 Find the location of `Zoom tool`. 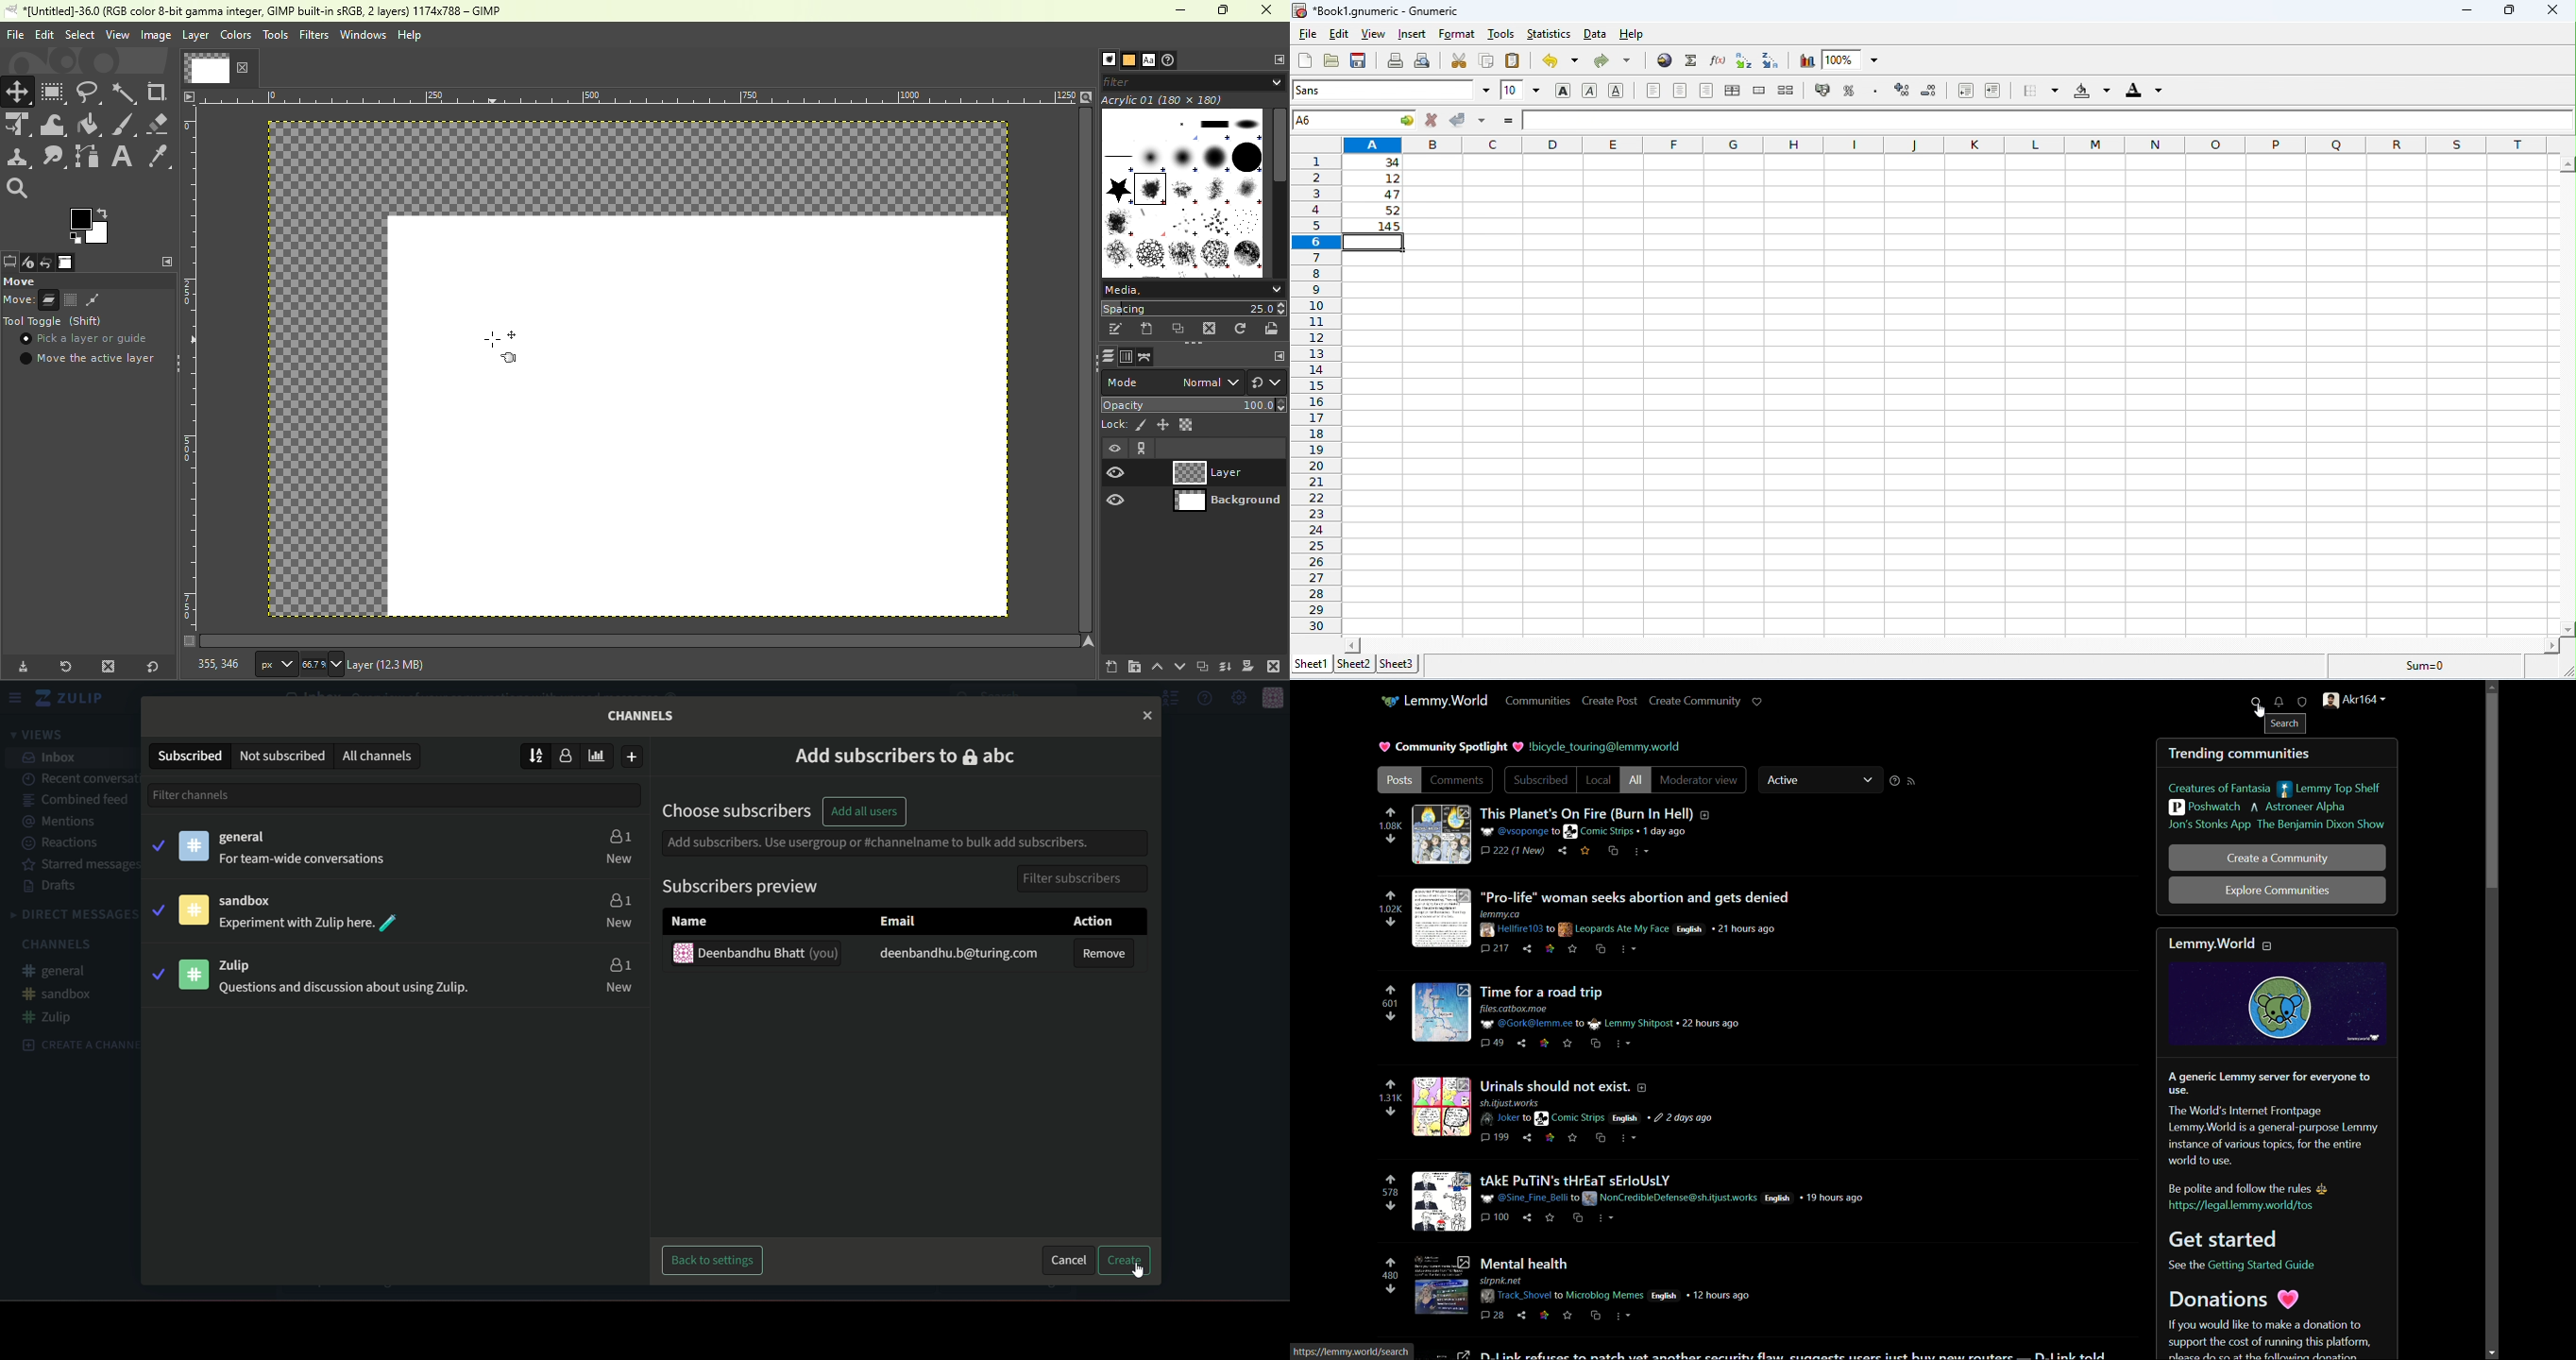

Zoom tool is located at coordinates (23, 189).